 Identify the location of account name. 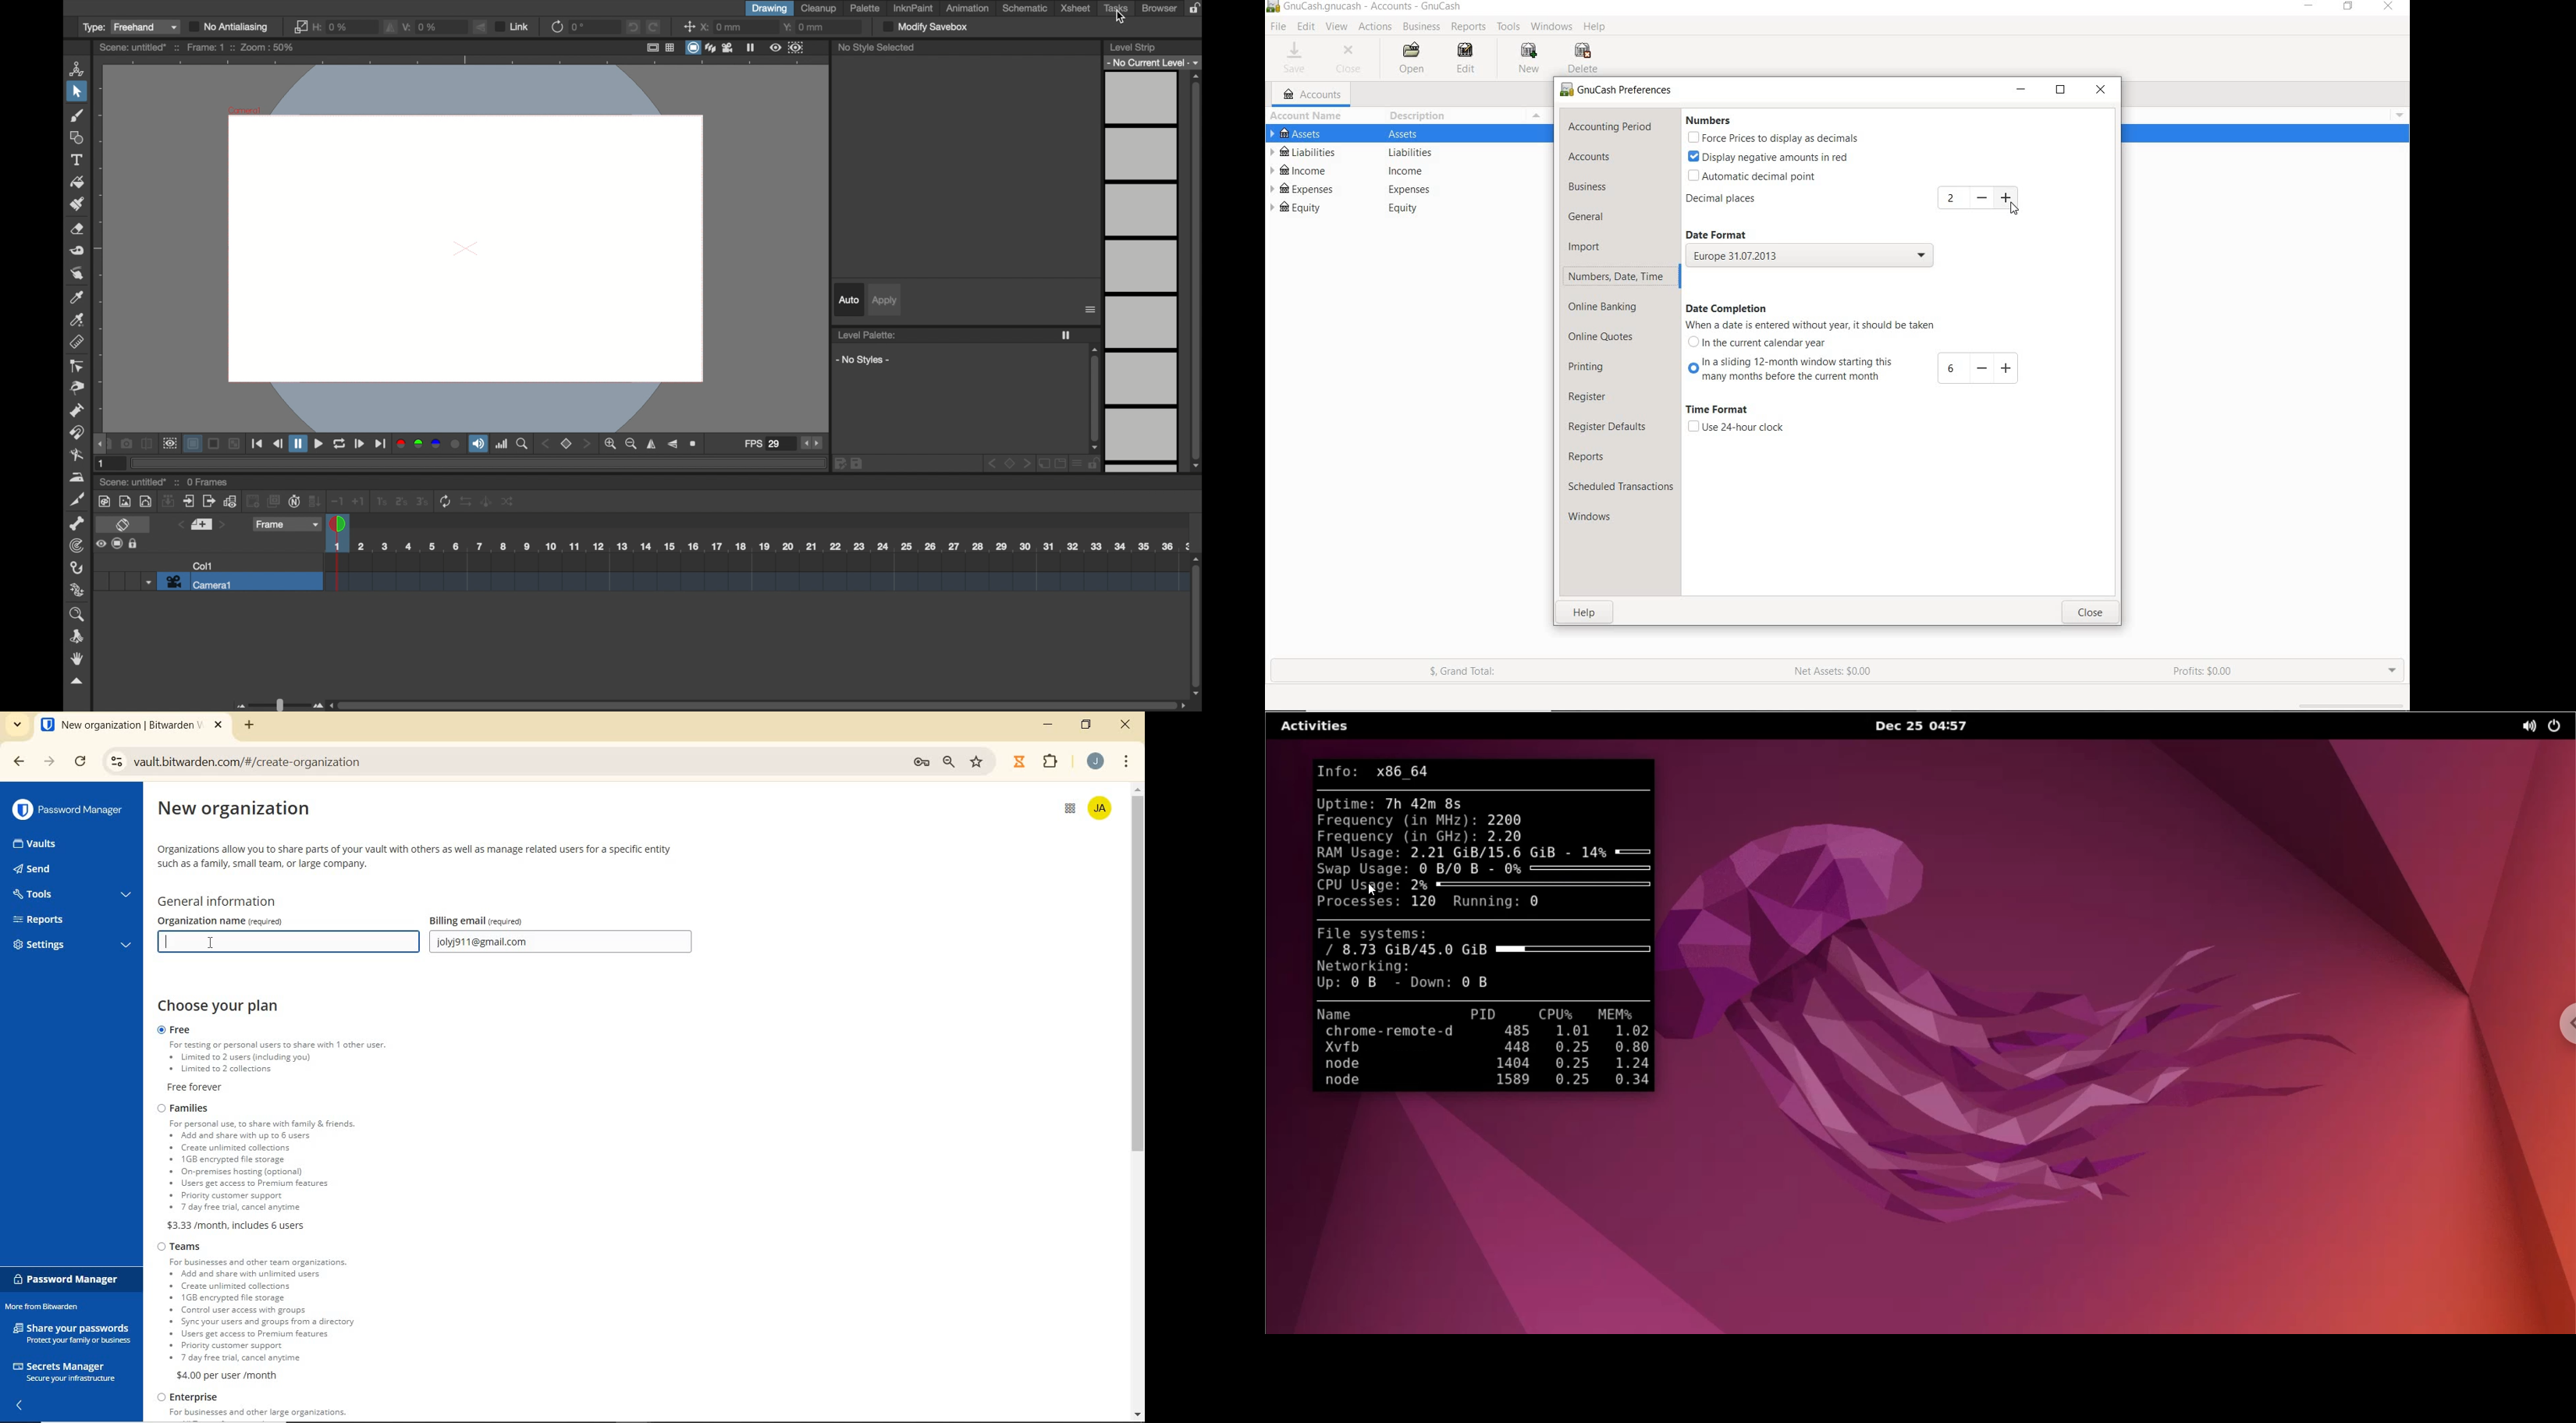
(1102, 807).